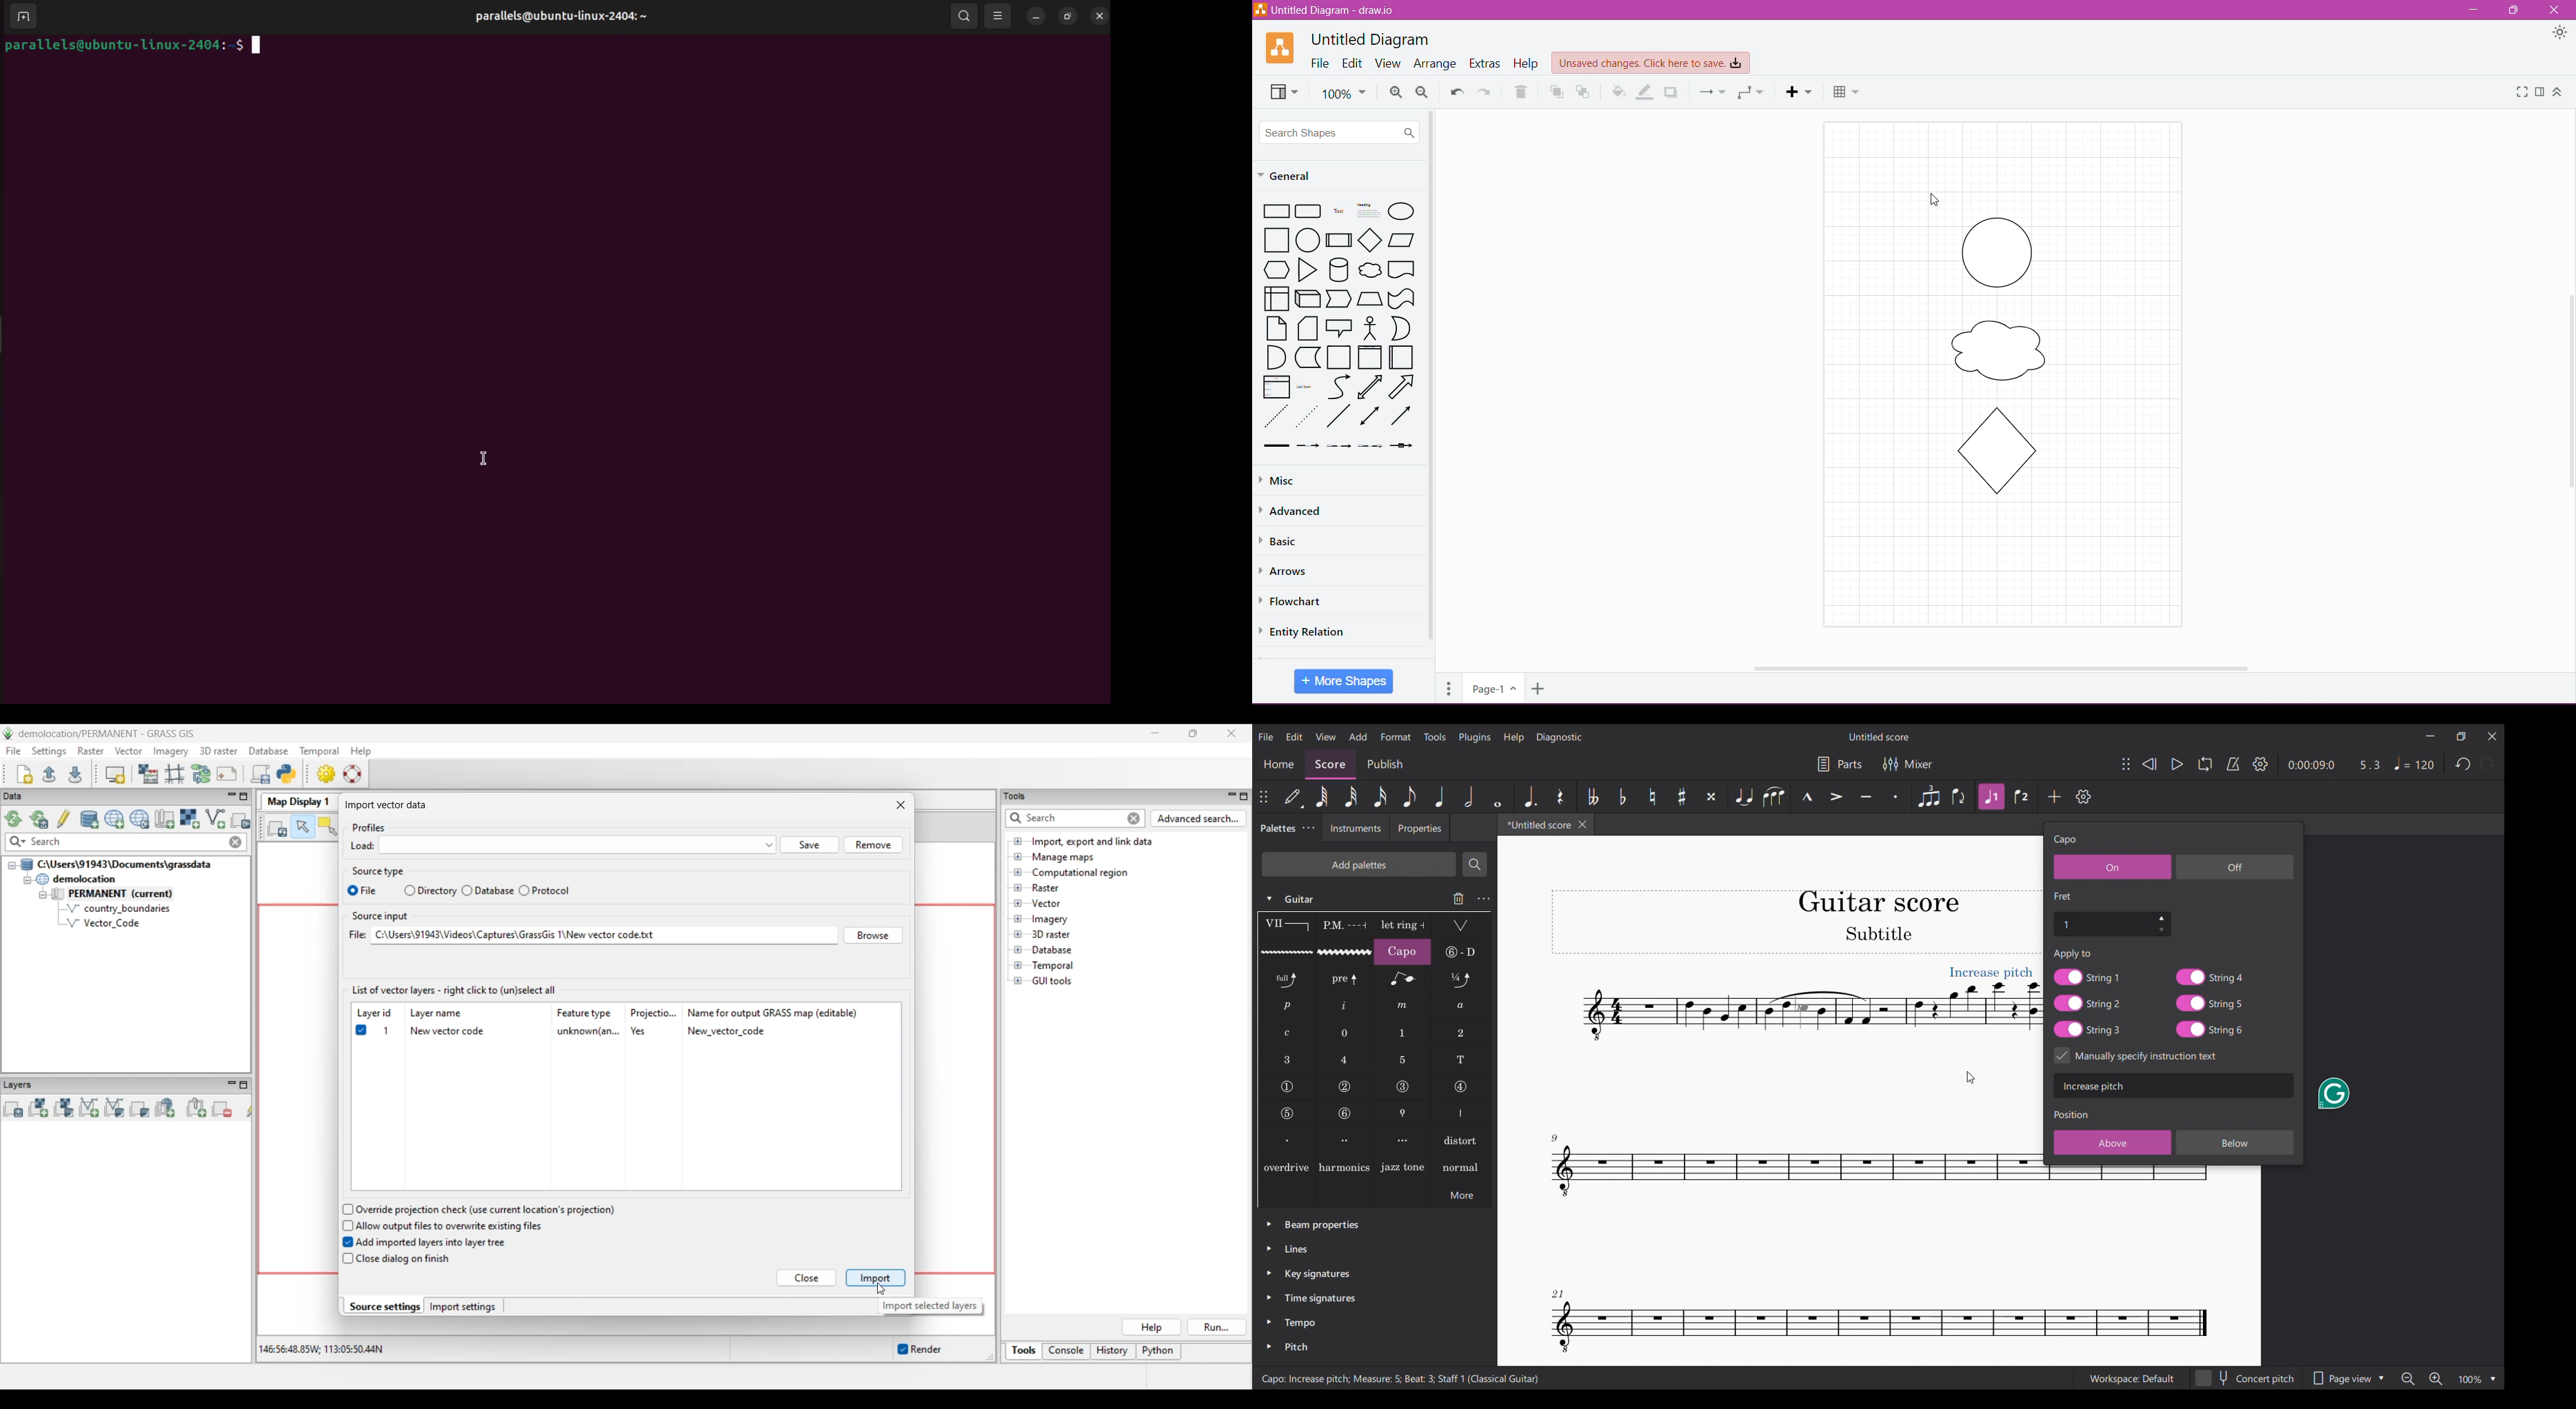  Describe the element at coordinates (1866, 796) in the screenshot. I see `Tenuto` at that location.